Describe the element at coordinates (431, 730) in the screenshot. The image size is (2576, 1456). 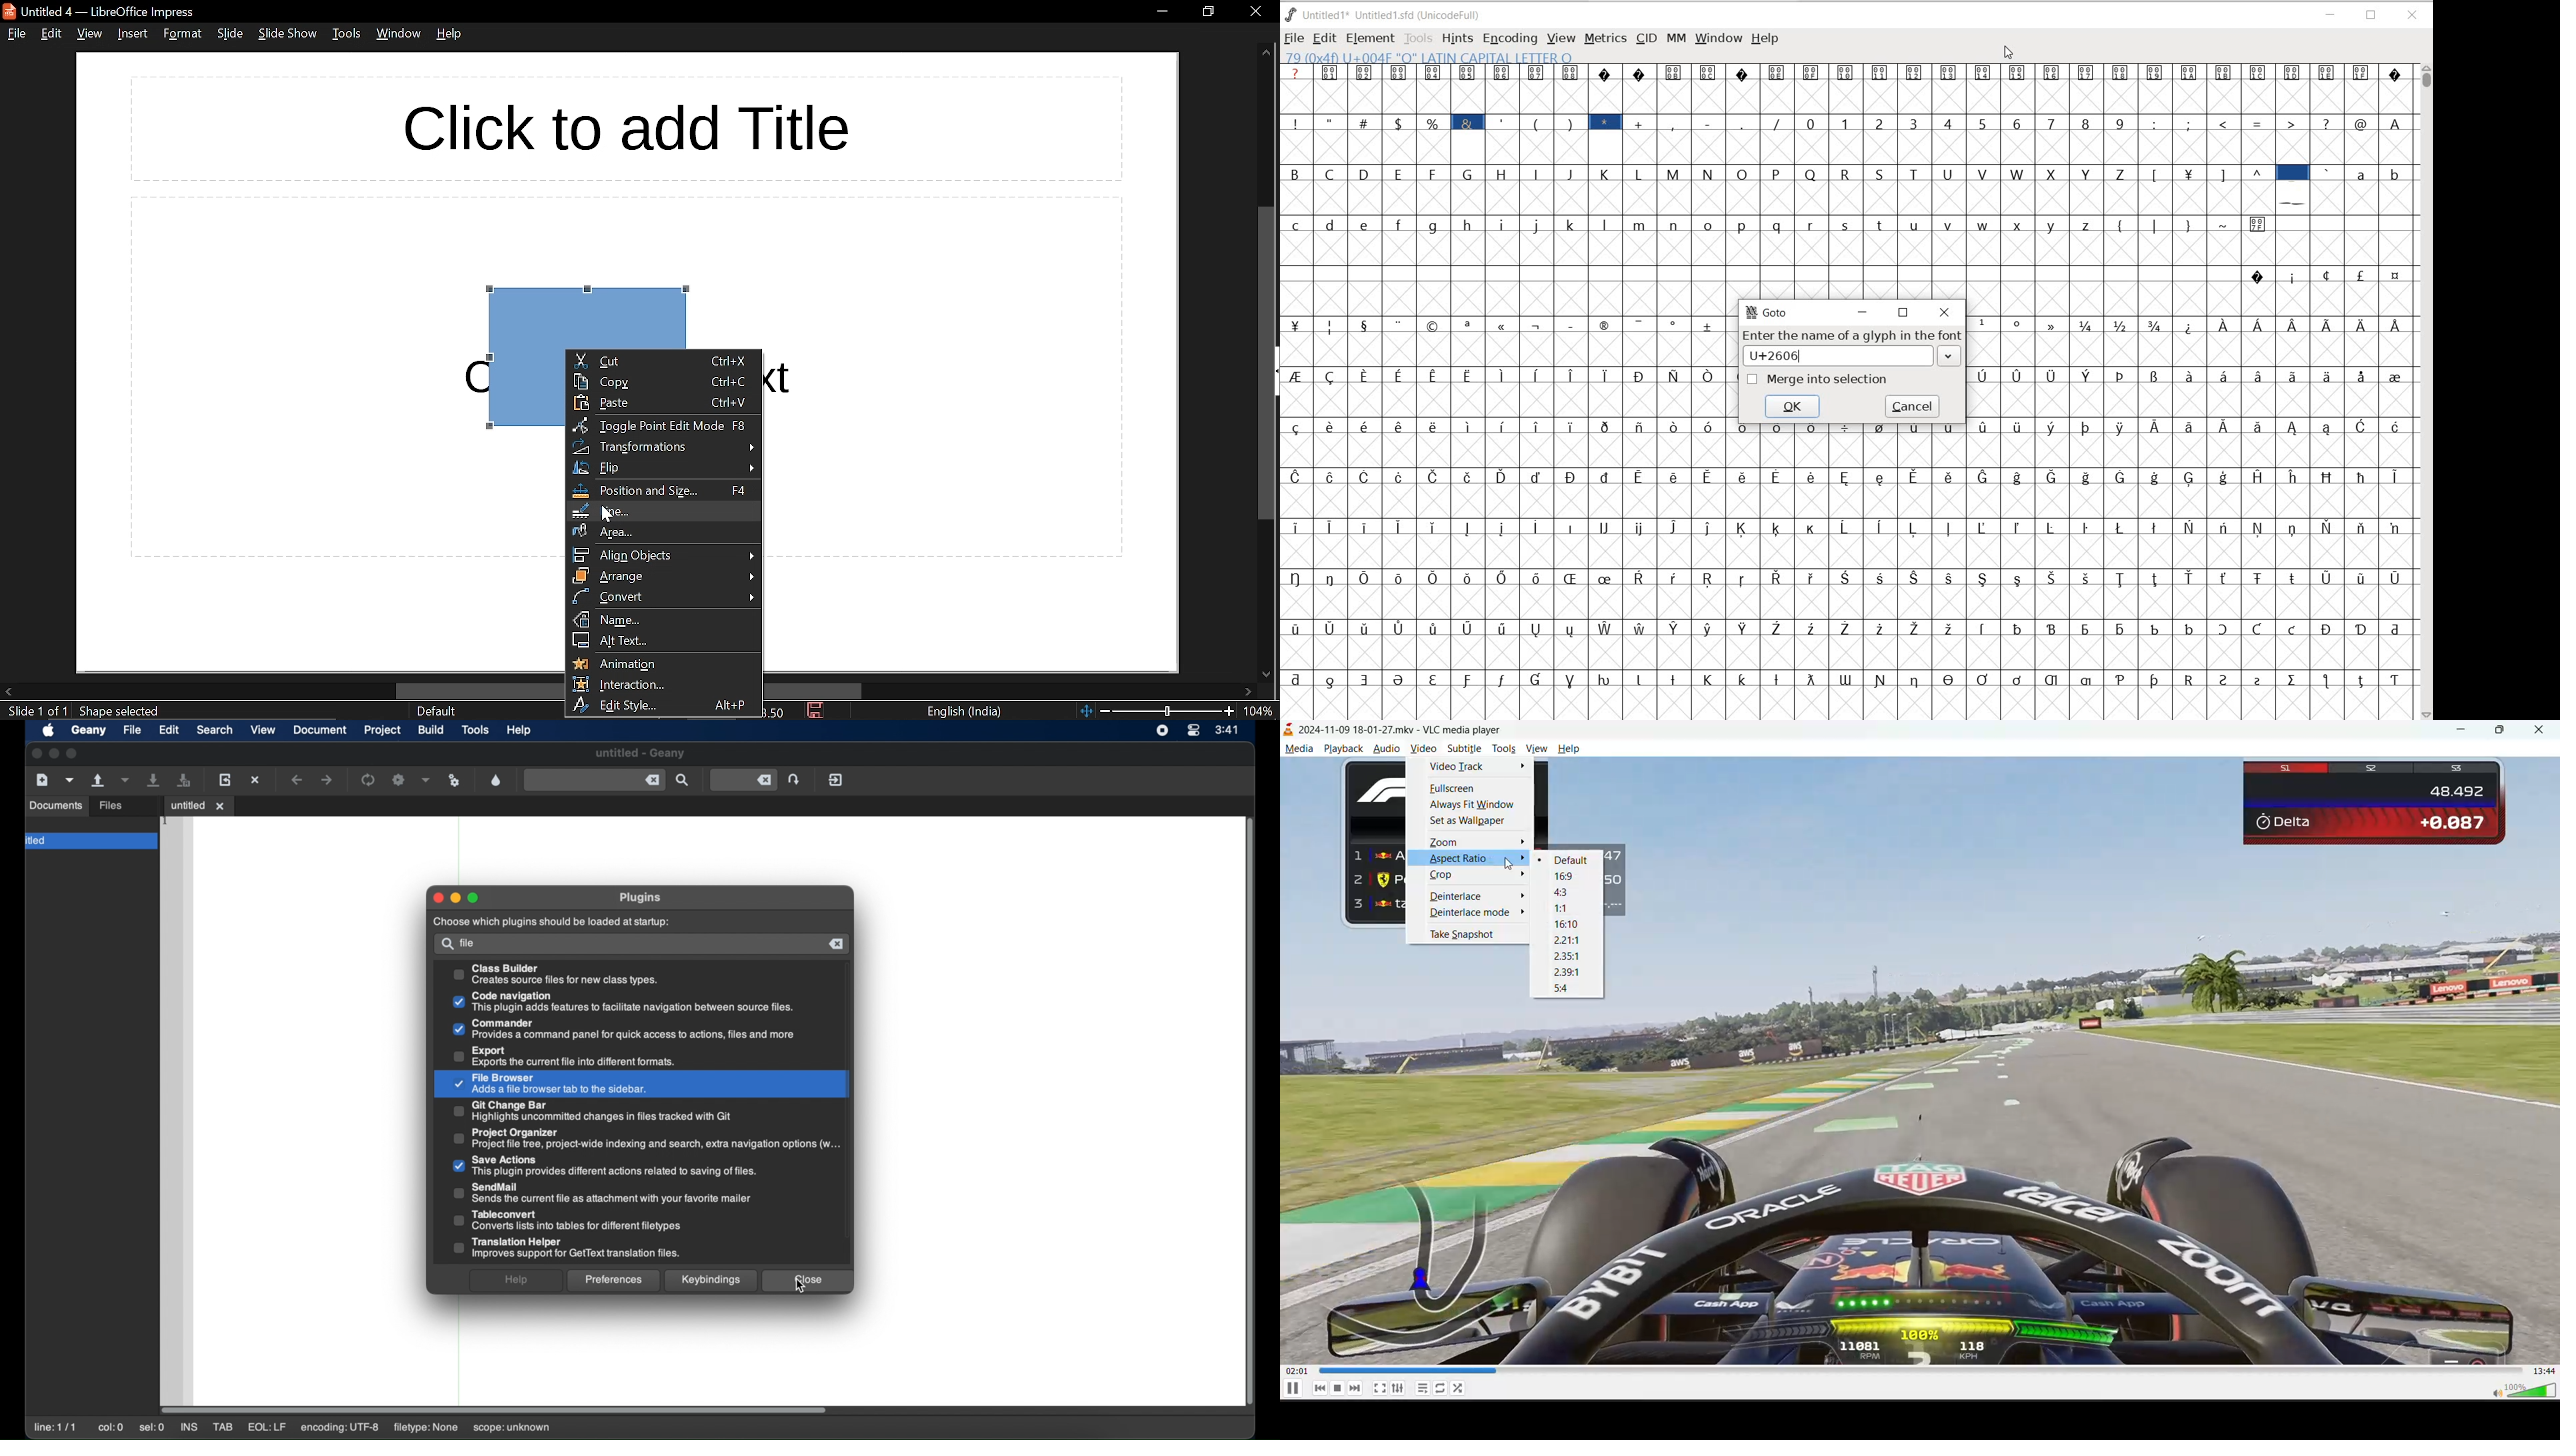
I see `build` at that location.